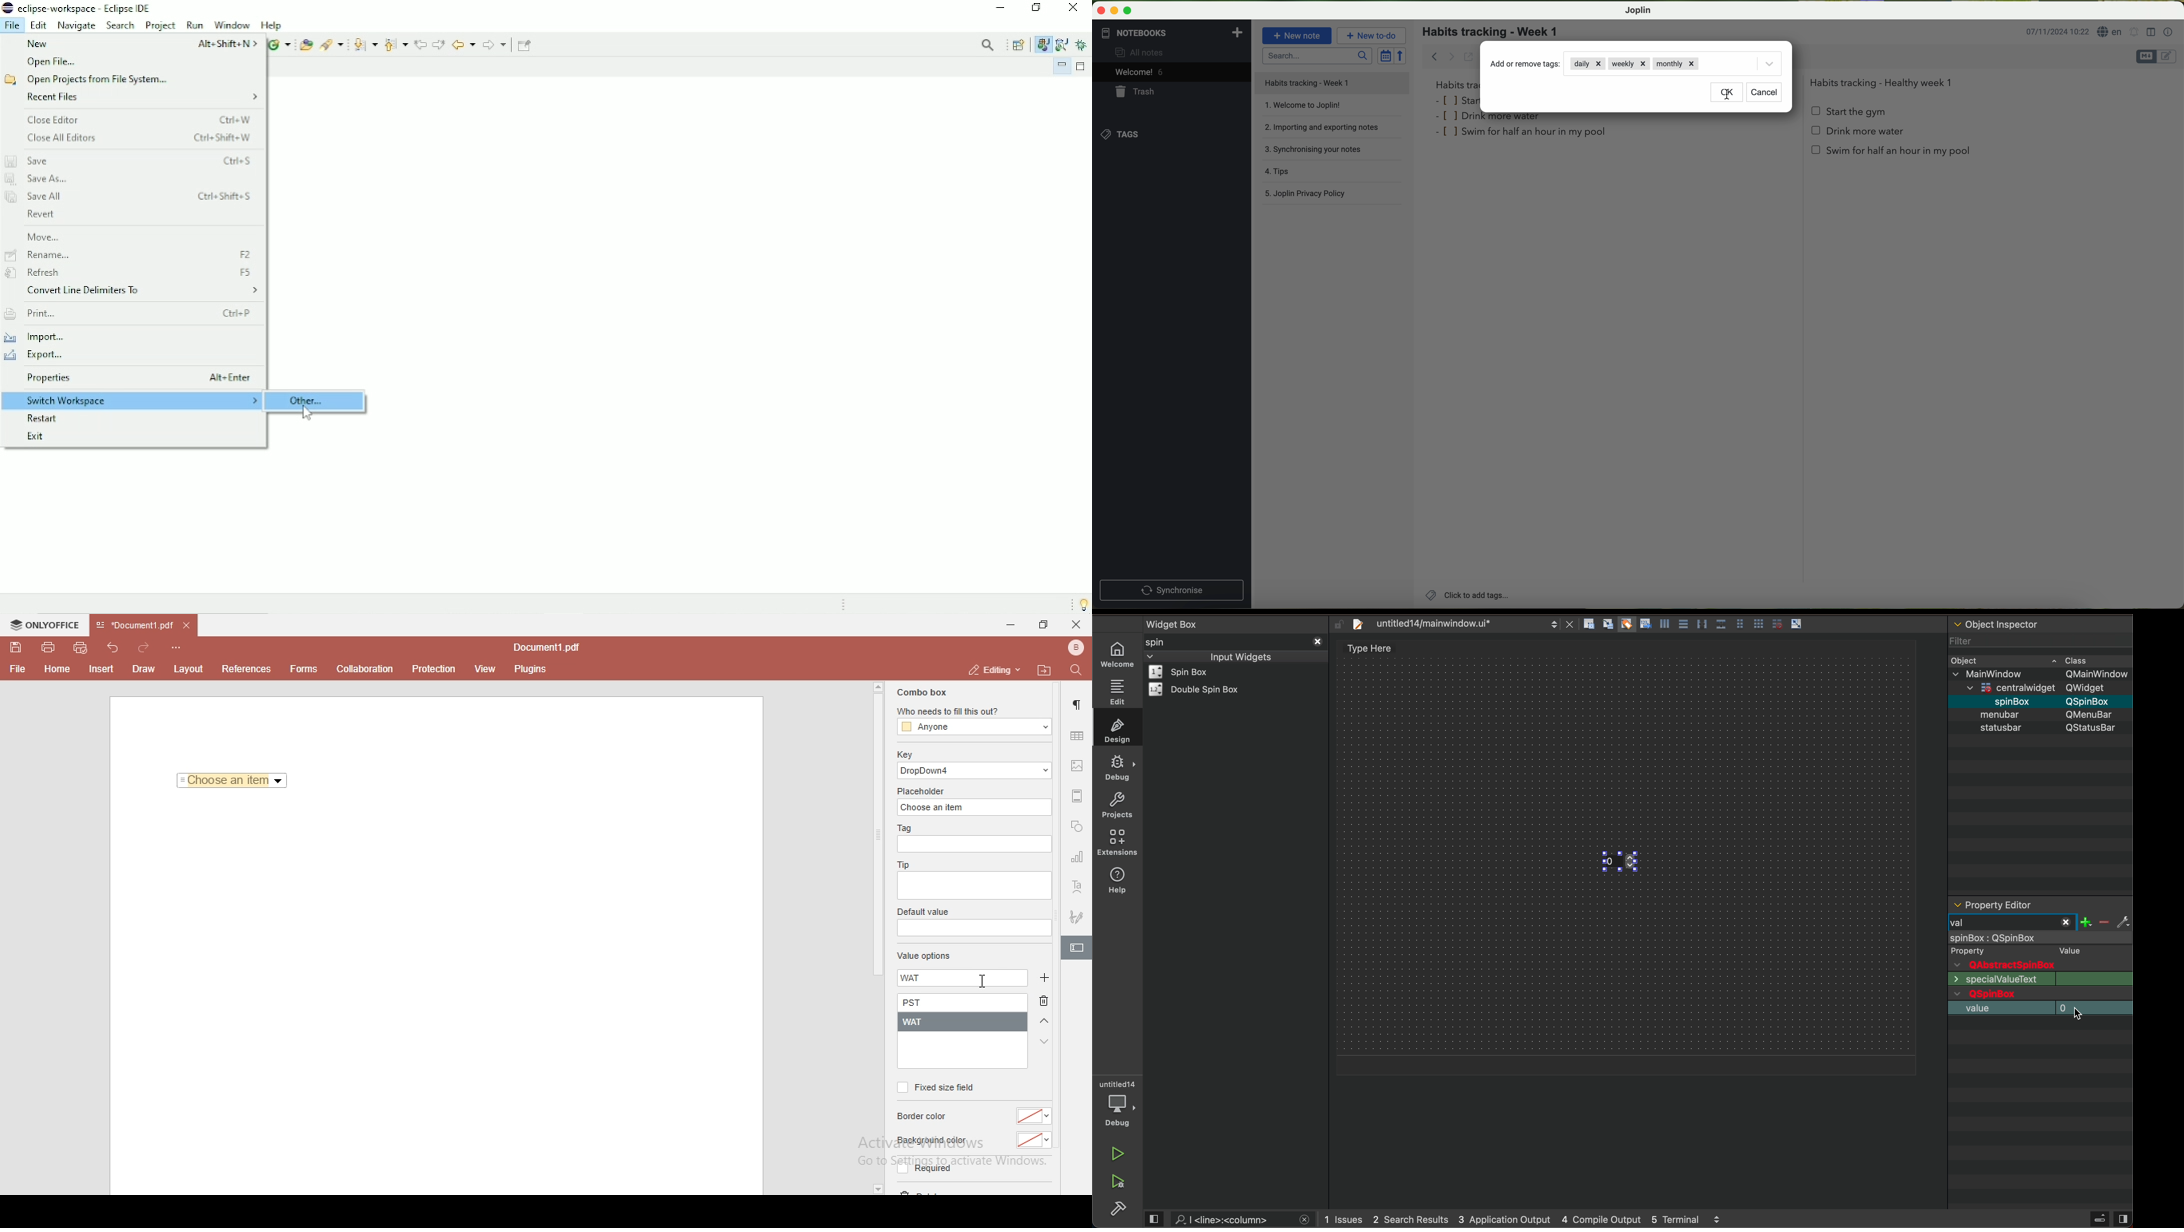  I want to click on build, so click(1120, 1209).